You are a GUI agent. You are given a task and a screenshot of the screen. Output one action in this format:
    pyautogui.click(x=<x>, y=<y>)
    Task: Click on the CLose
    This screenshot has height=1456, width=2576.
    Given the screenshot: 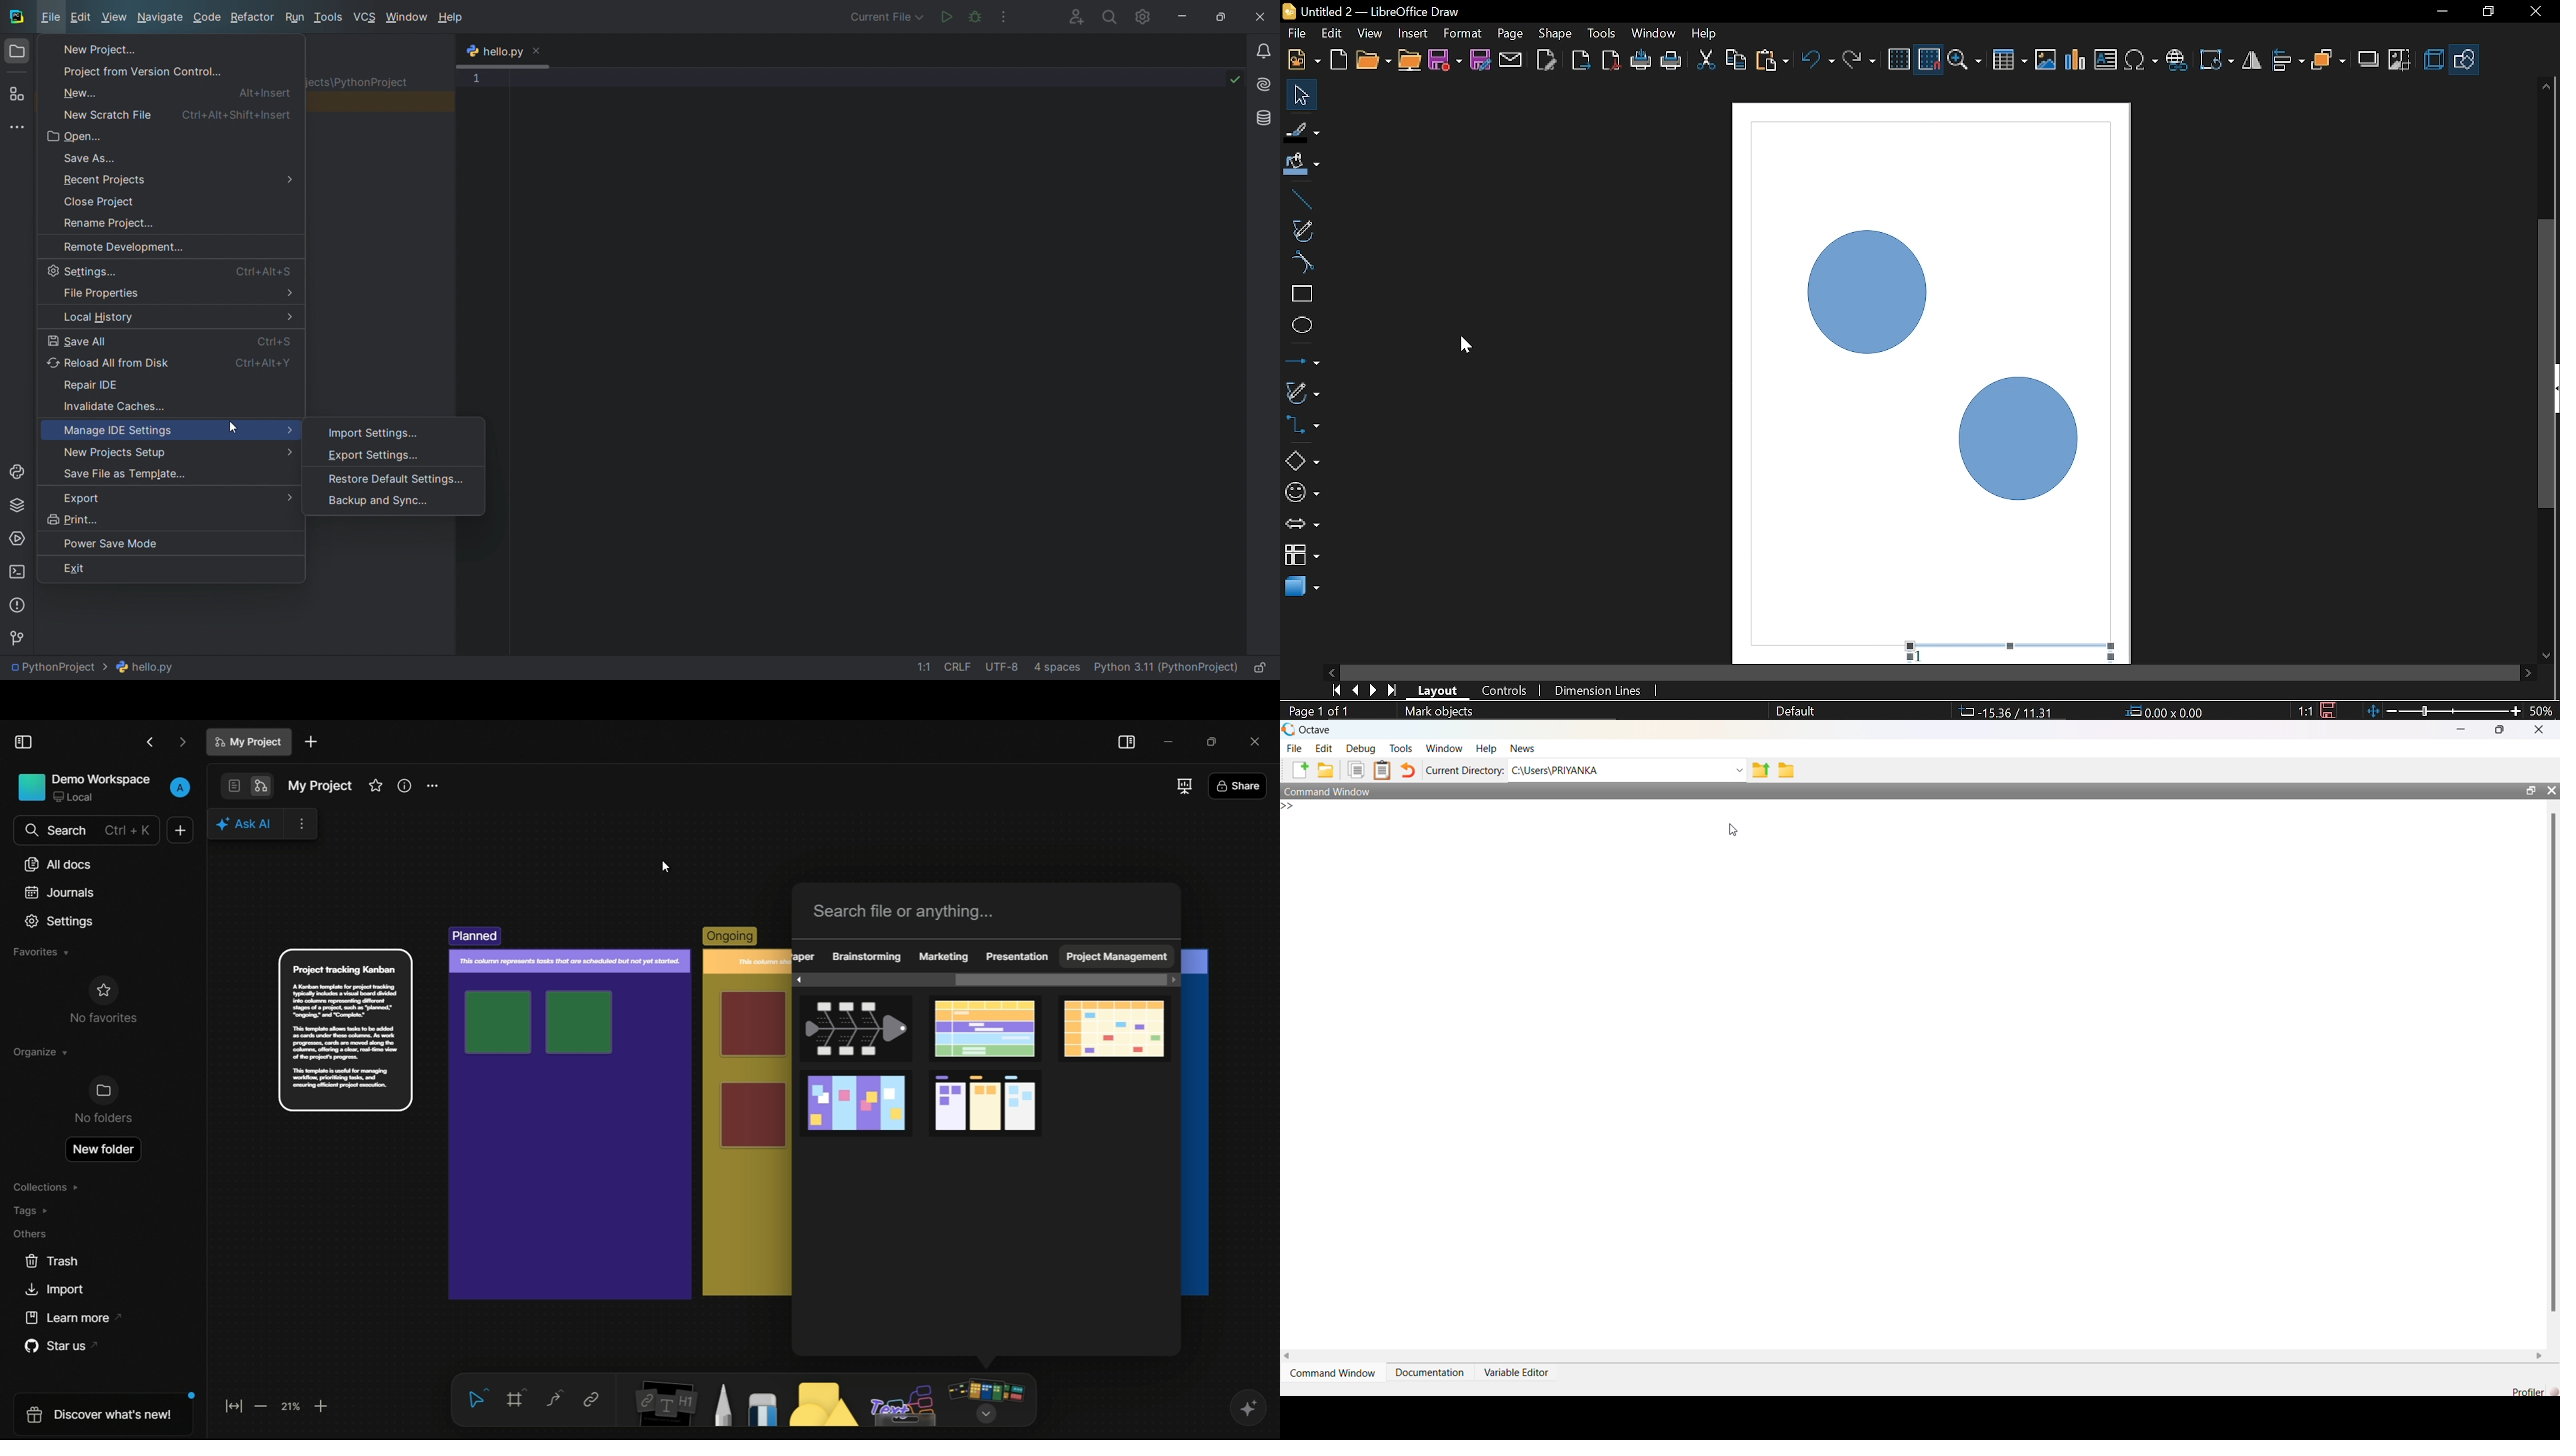 What is the action you would take?
    pyautogui.click(x=2534, y=12)
    